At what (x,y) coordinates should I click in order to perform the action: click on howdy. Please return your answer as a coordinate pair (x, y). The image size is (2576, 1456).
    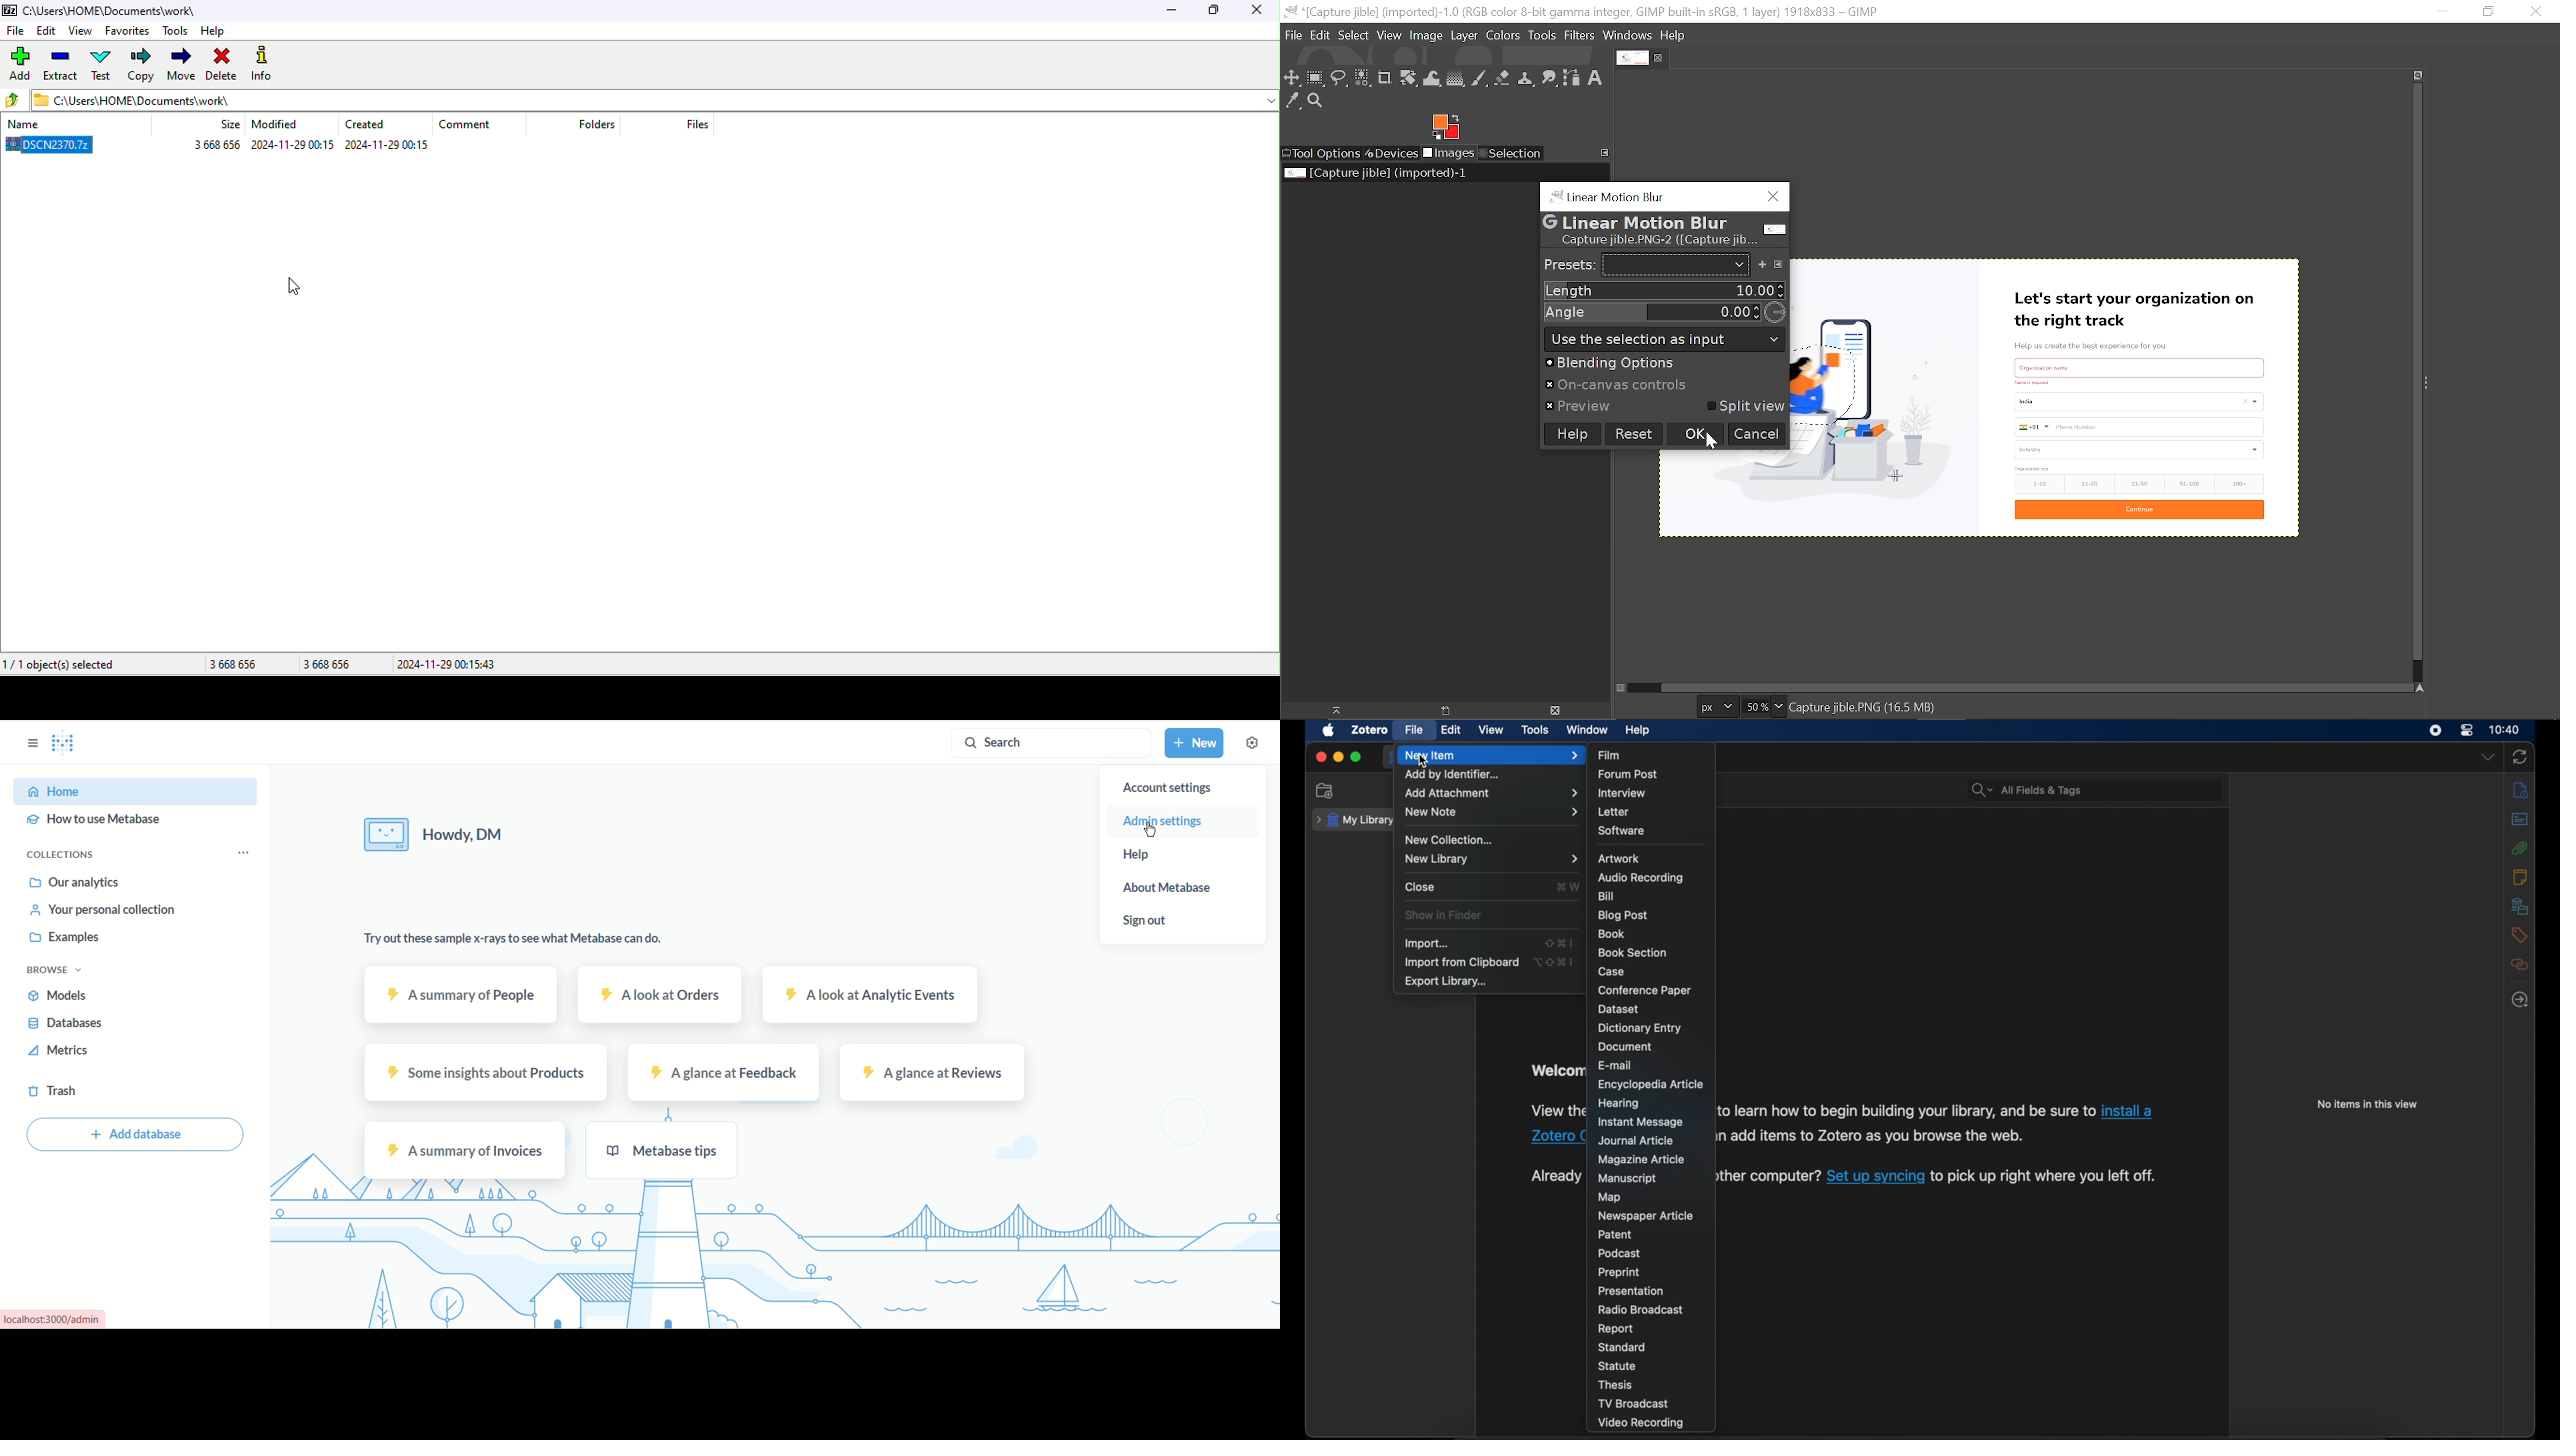
    Looking at the image, I should click on (473, 837).